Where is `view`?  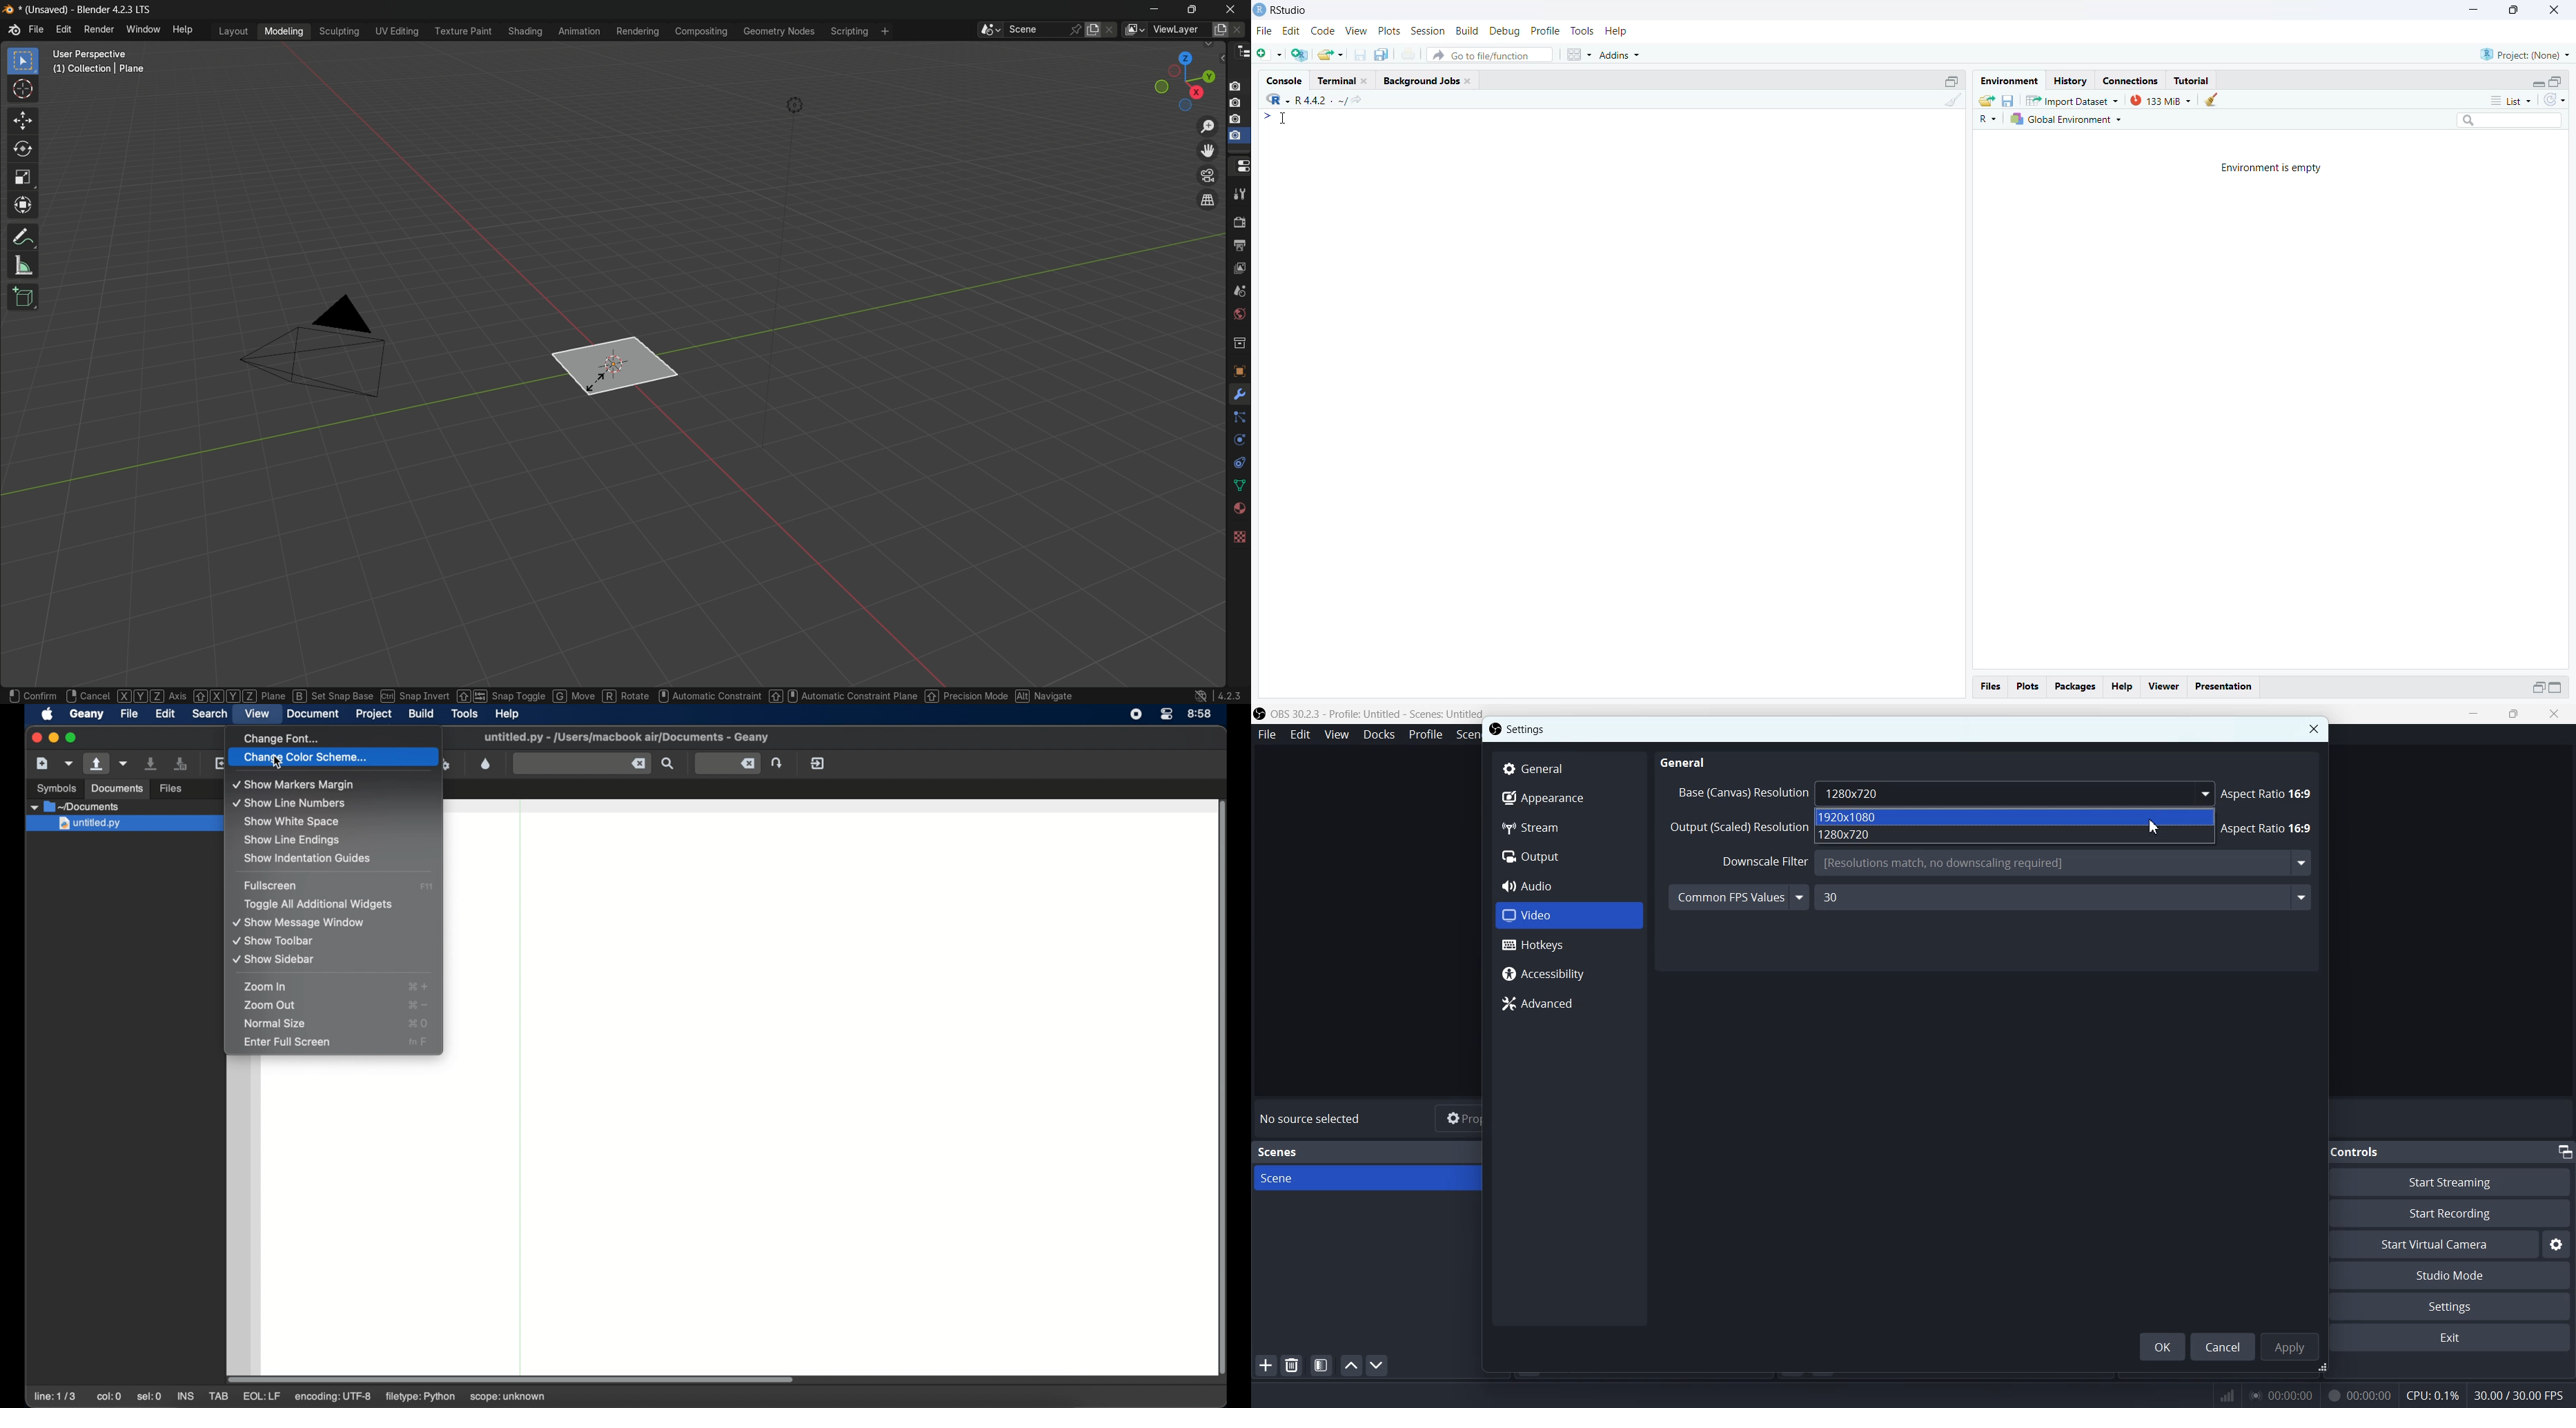 view is located at coordinates (1359, 31).